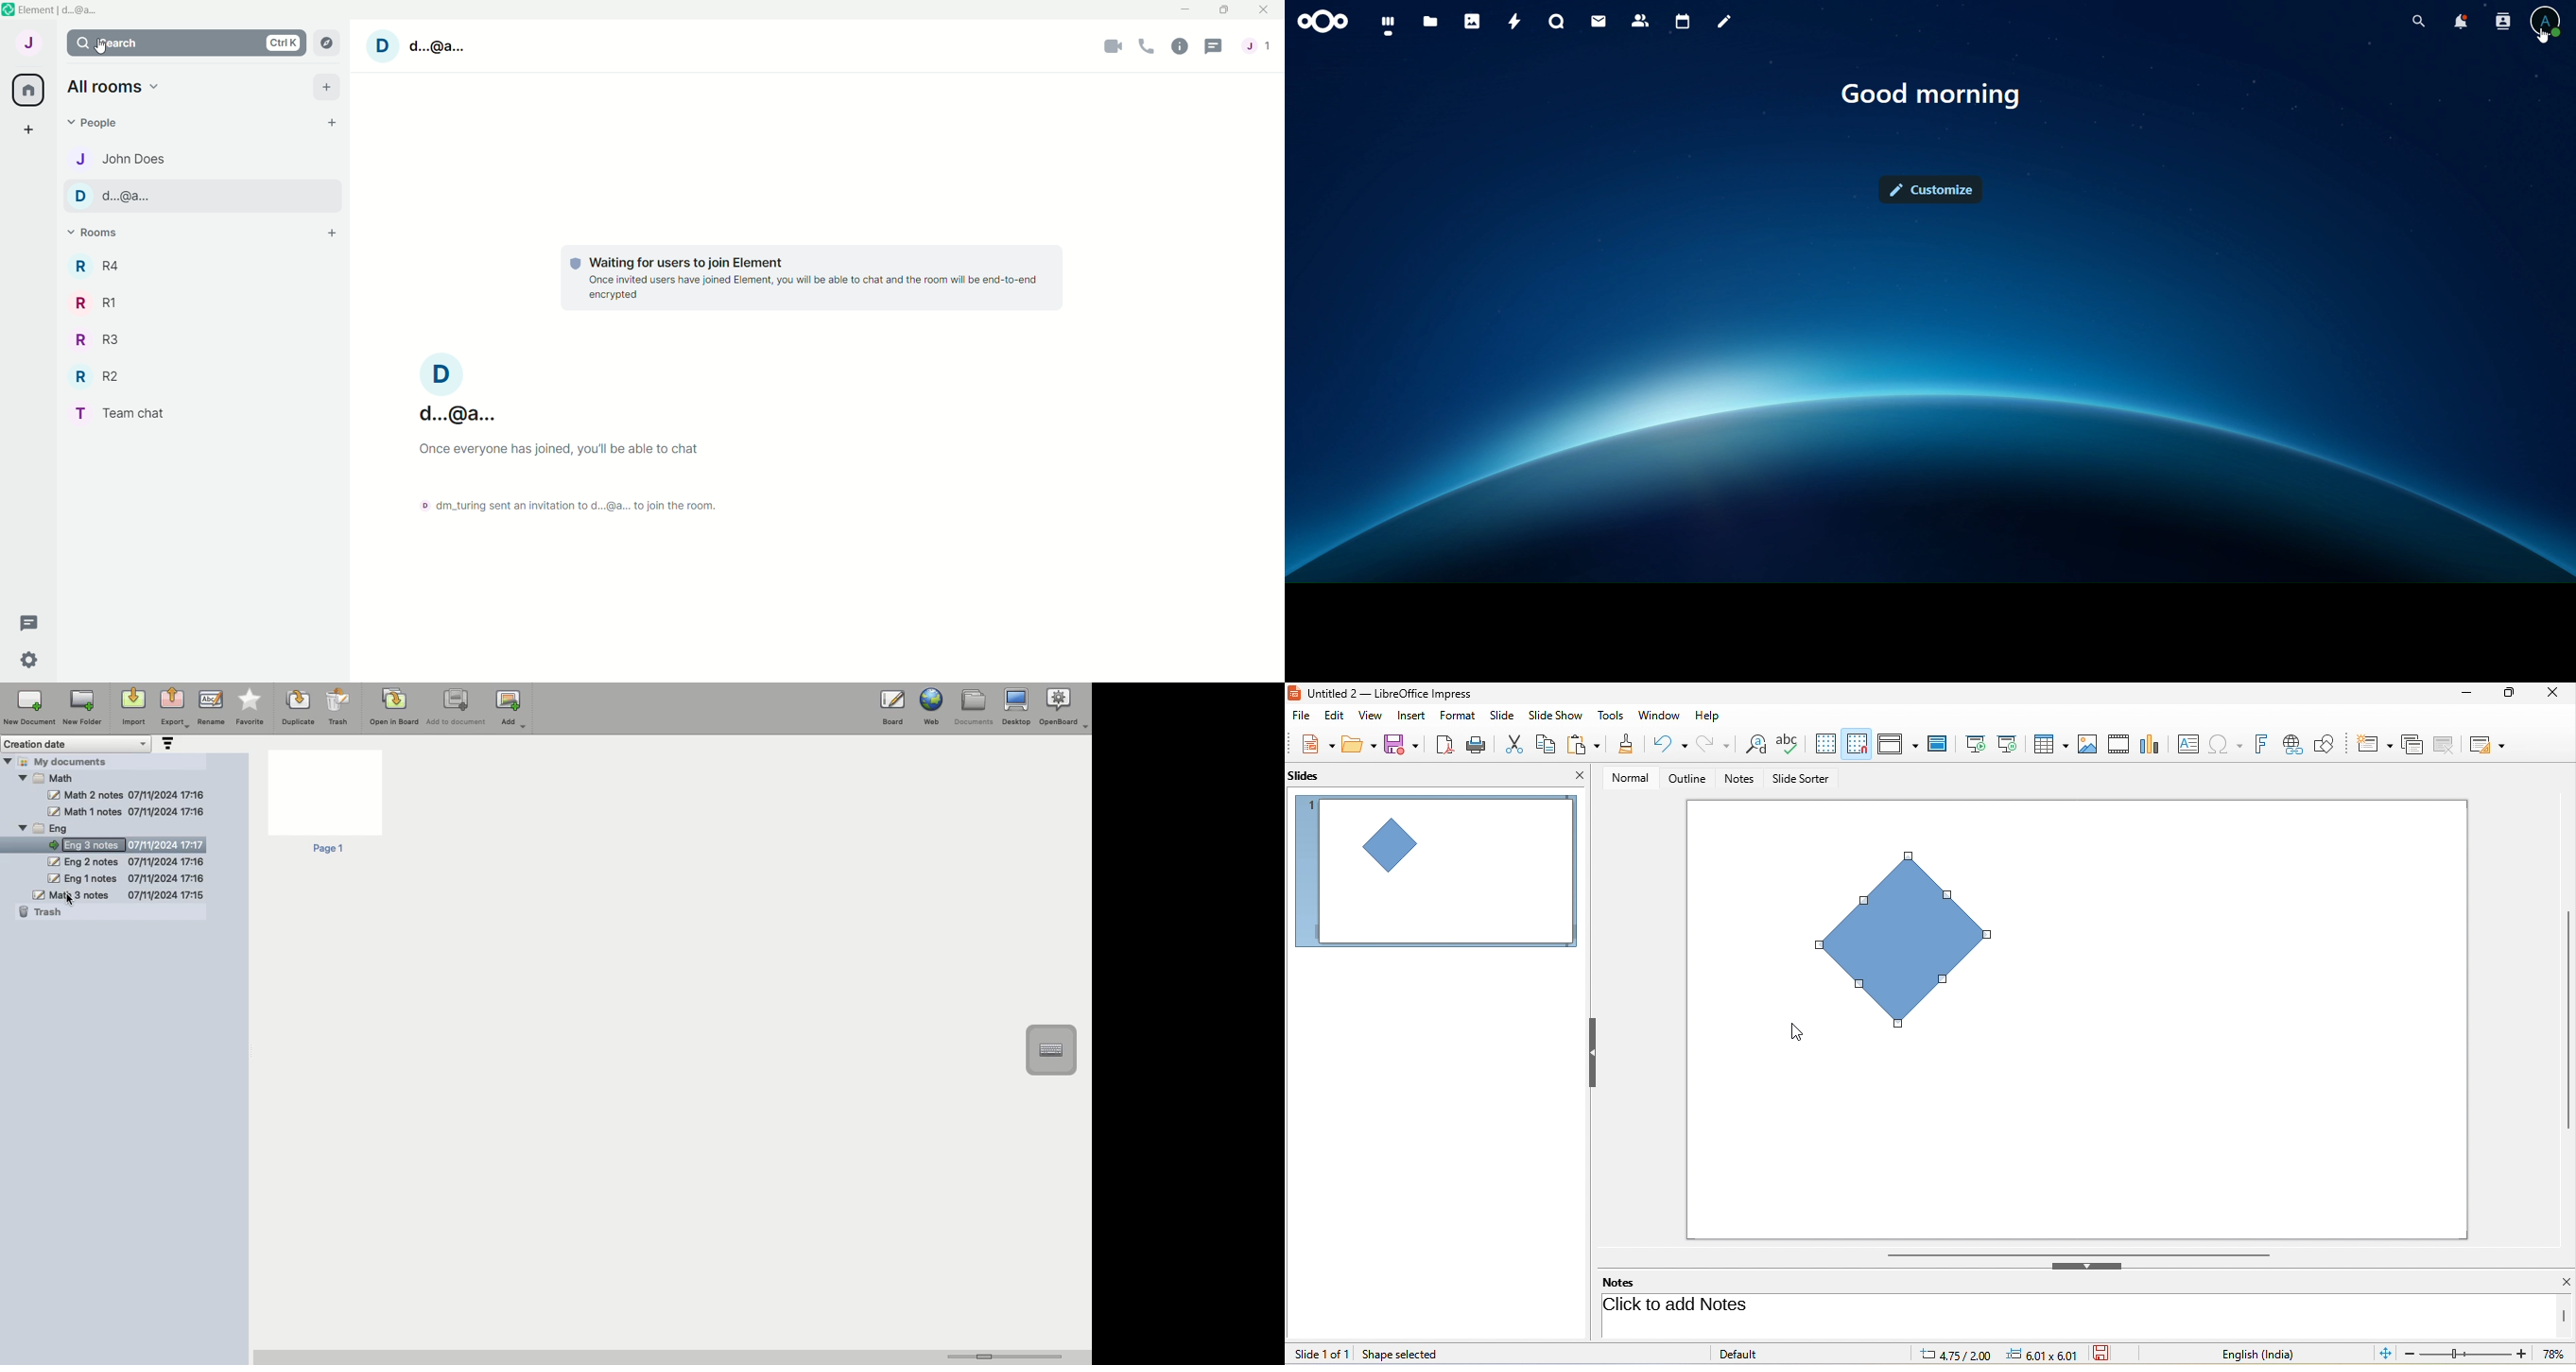 This screenshot has height=1372, width=2576. I want to click on find and replace, so click(1754, 746).